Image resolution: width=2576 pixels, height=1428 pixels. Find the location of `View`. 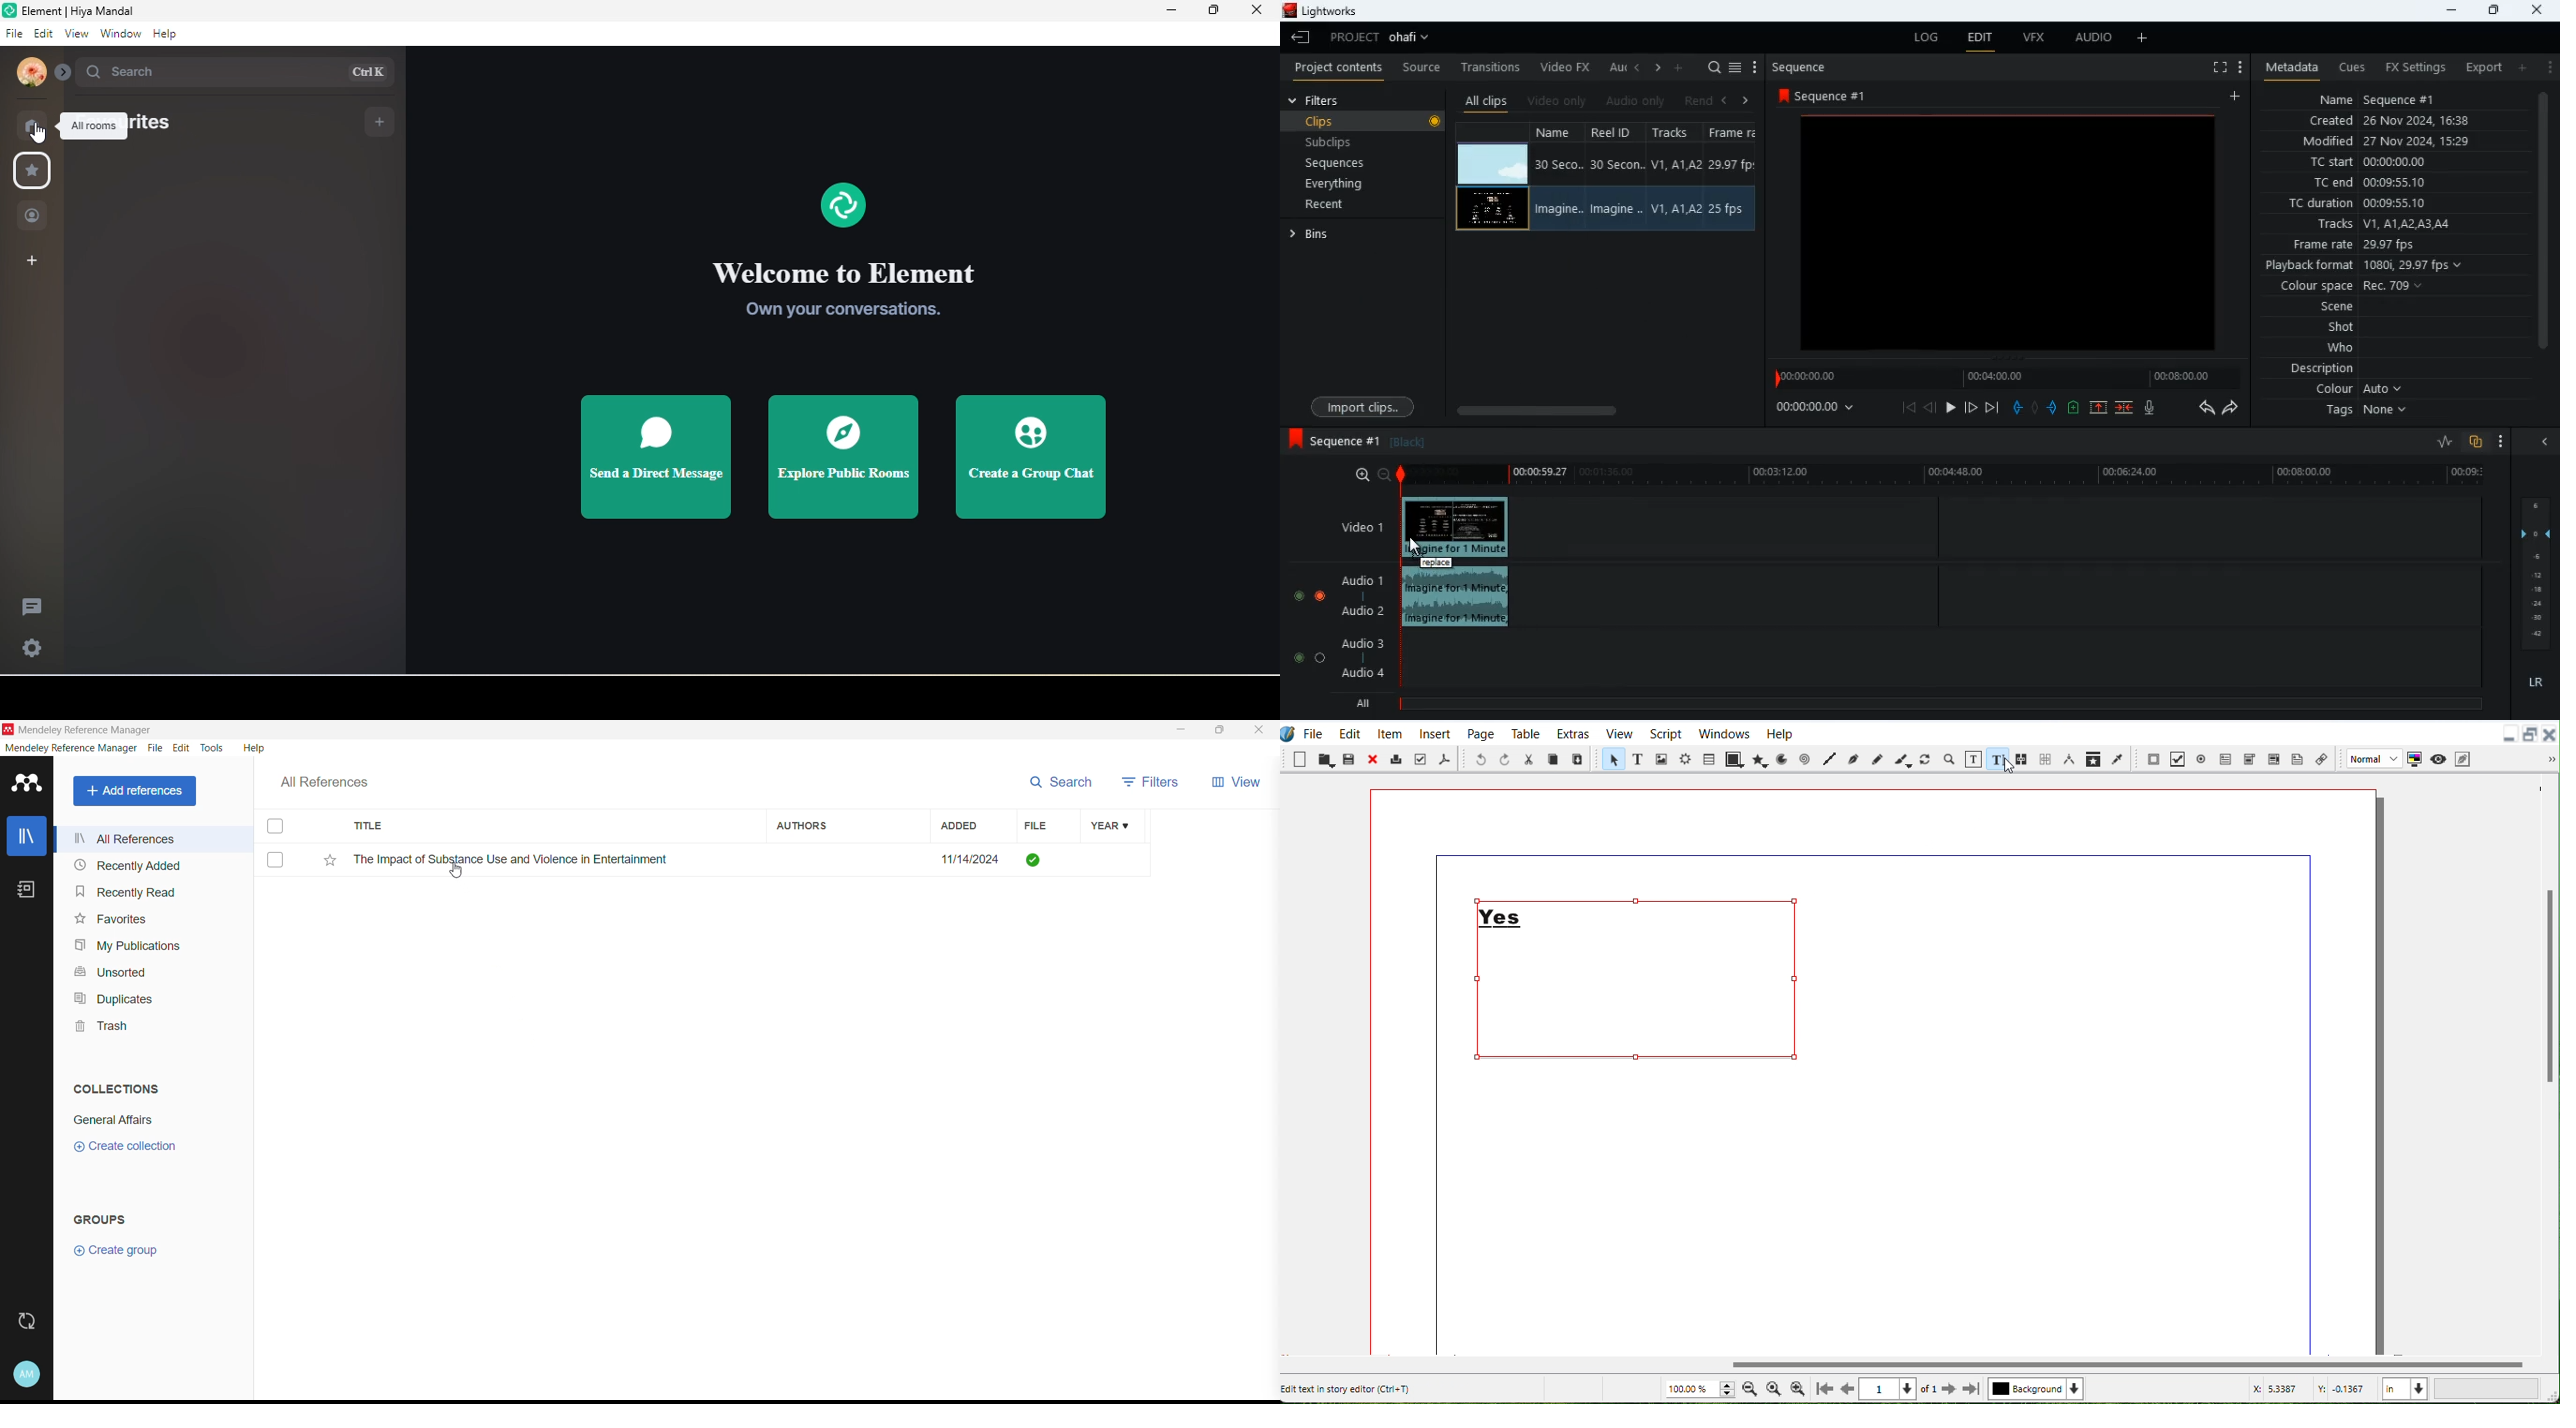

View is located at coordinates (1241, 785).